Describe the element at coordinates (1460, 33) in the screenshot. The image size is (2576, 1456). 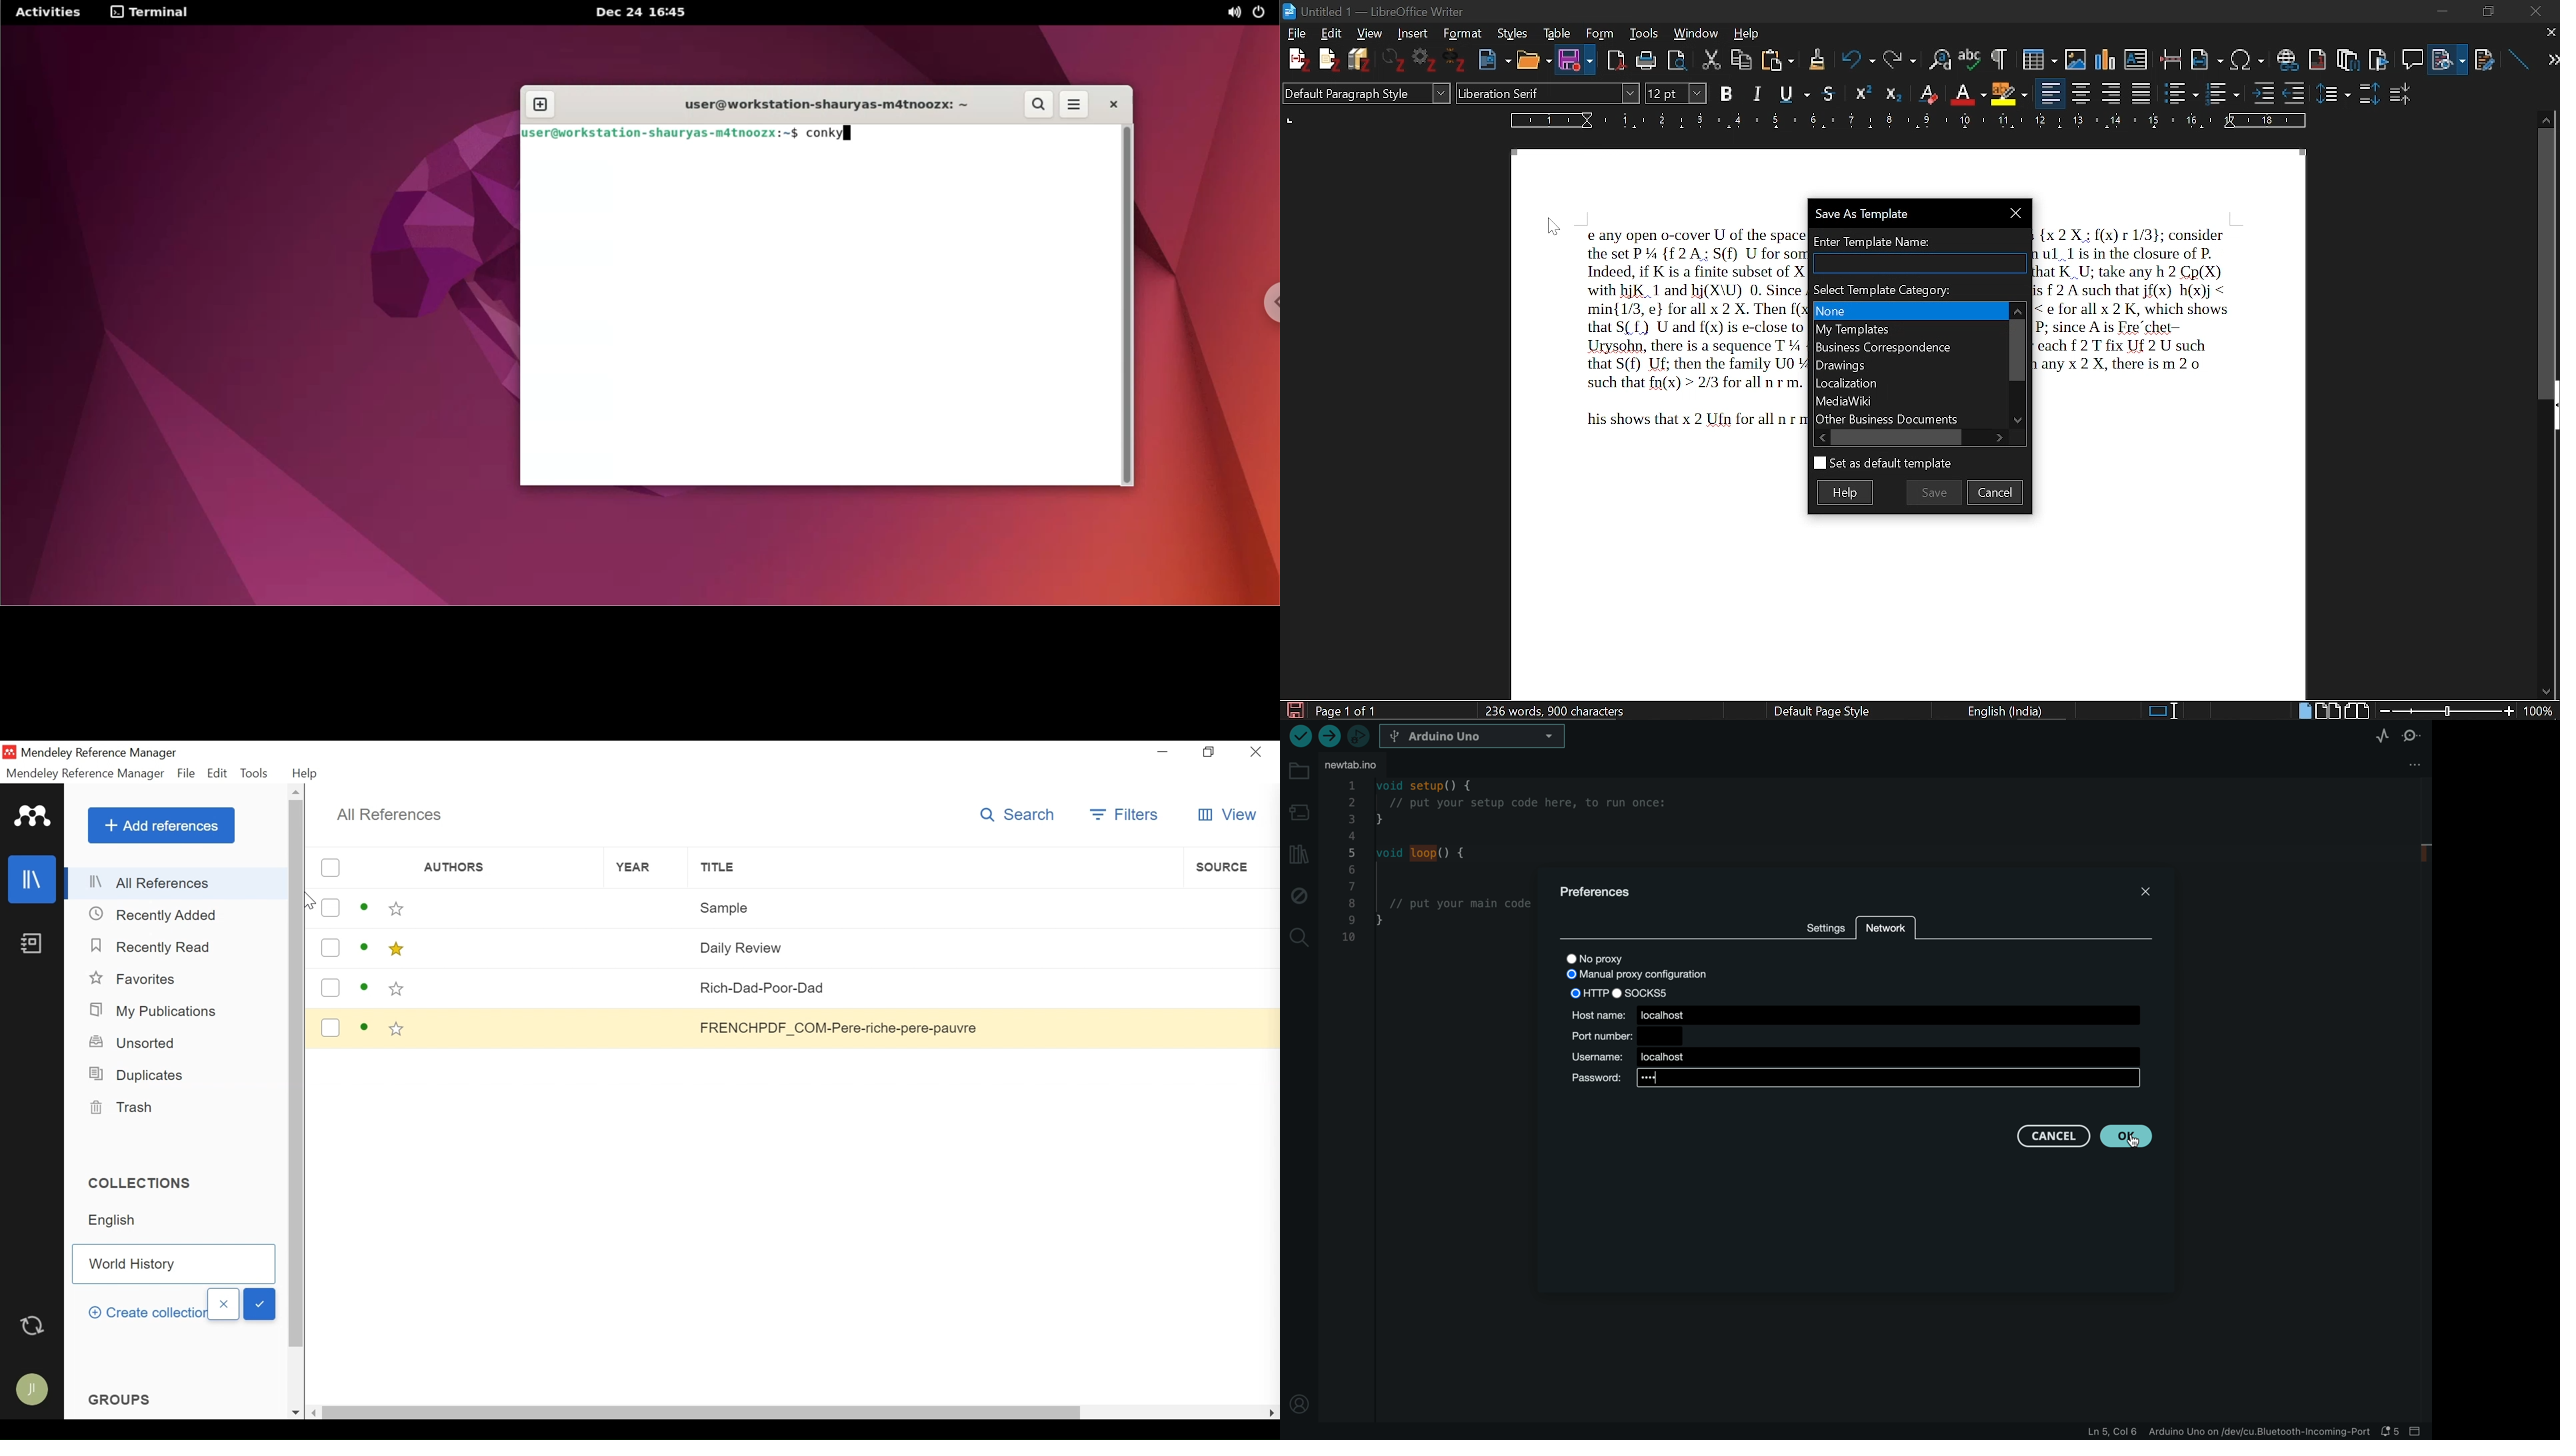
I see `Format` at that location.